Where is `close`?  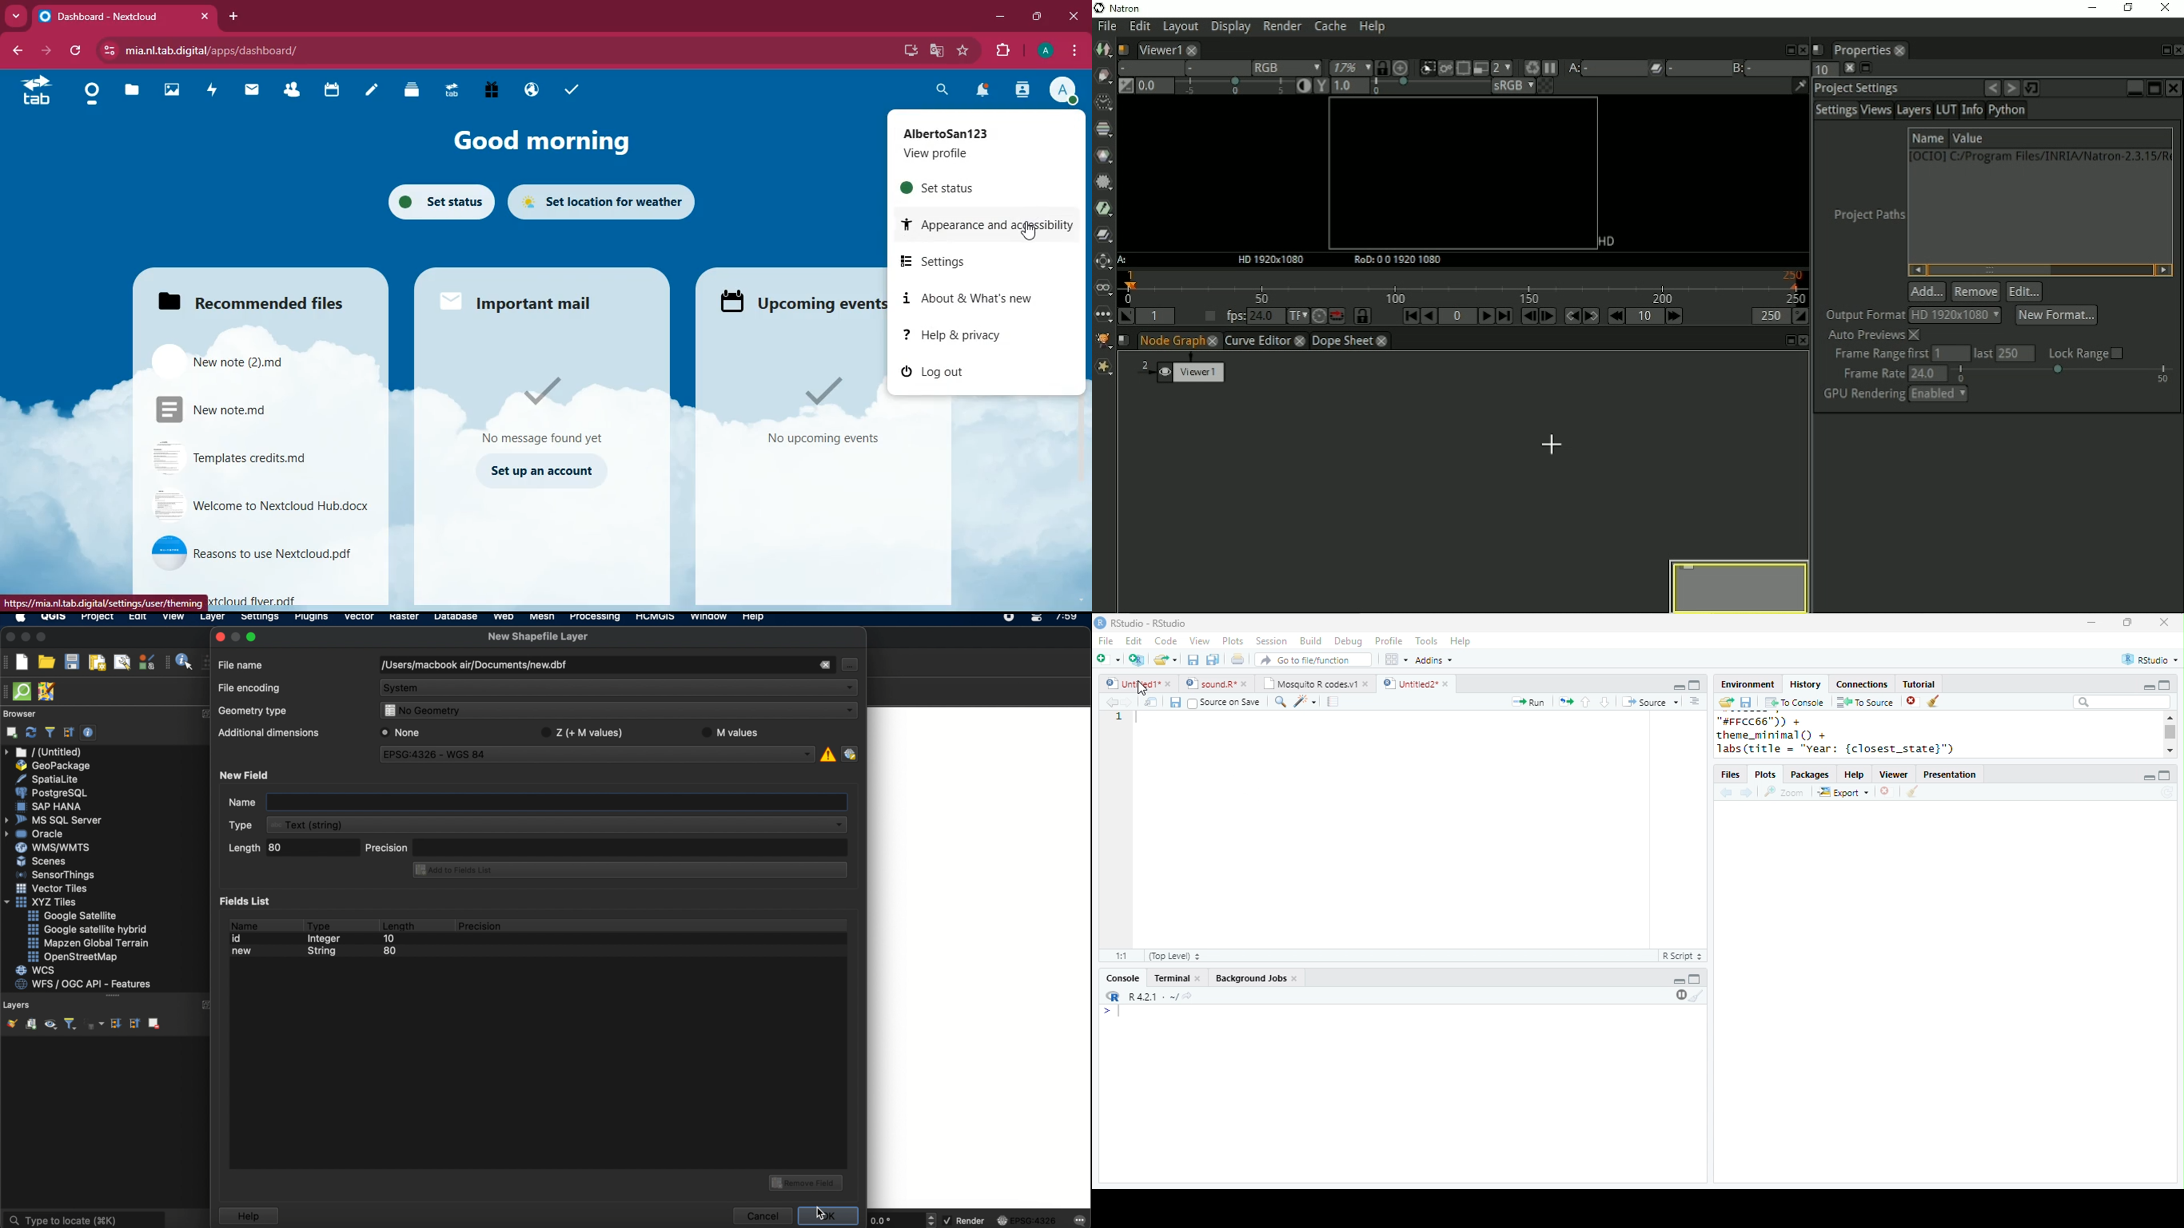
close is located at coordinates (1446, 684).